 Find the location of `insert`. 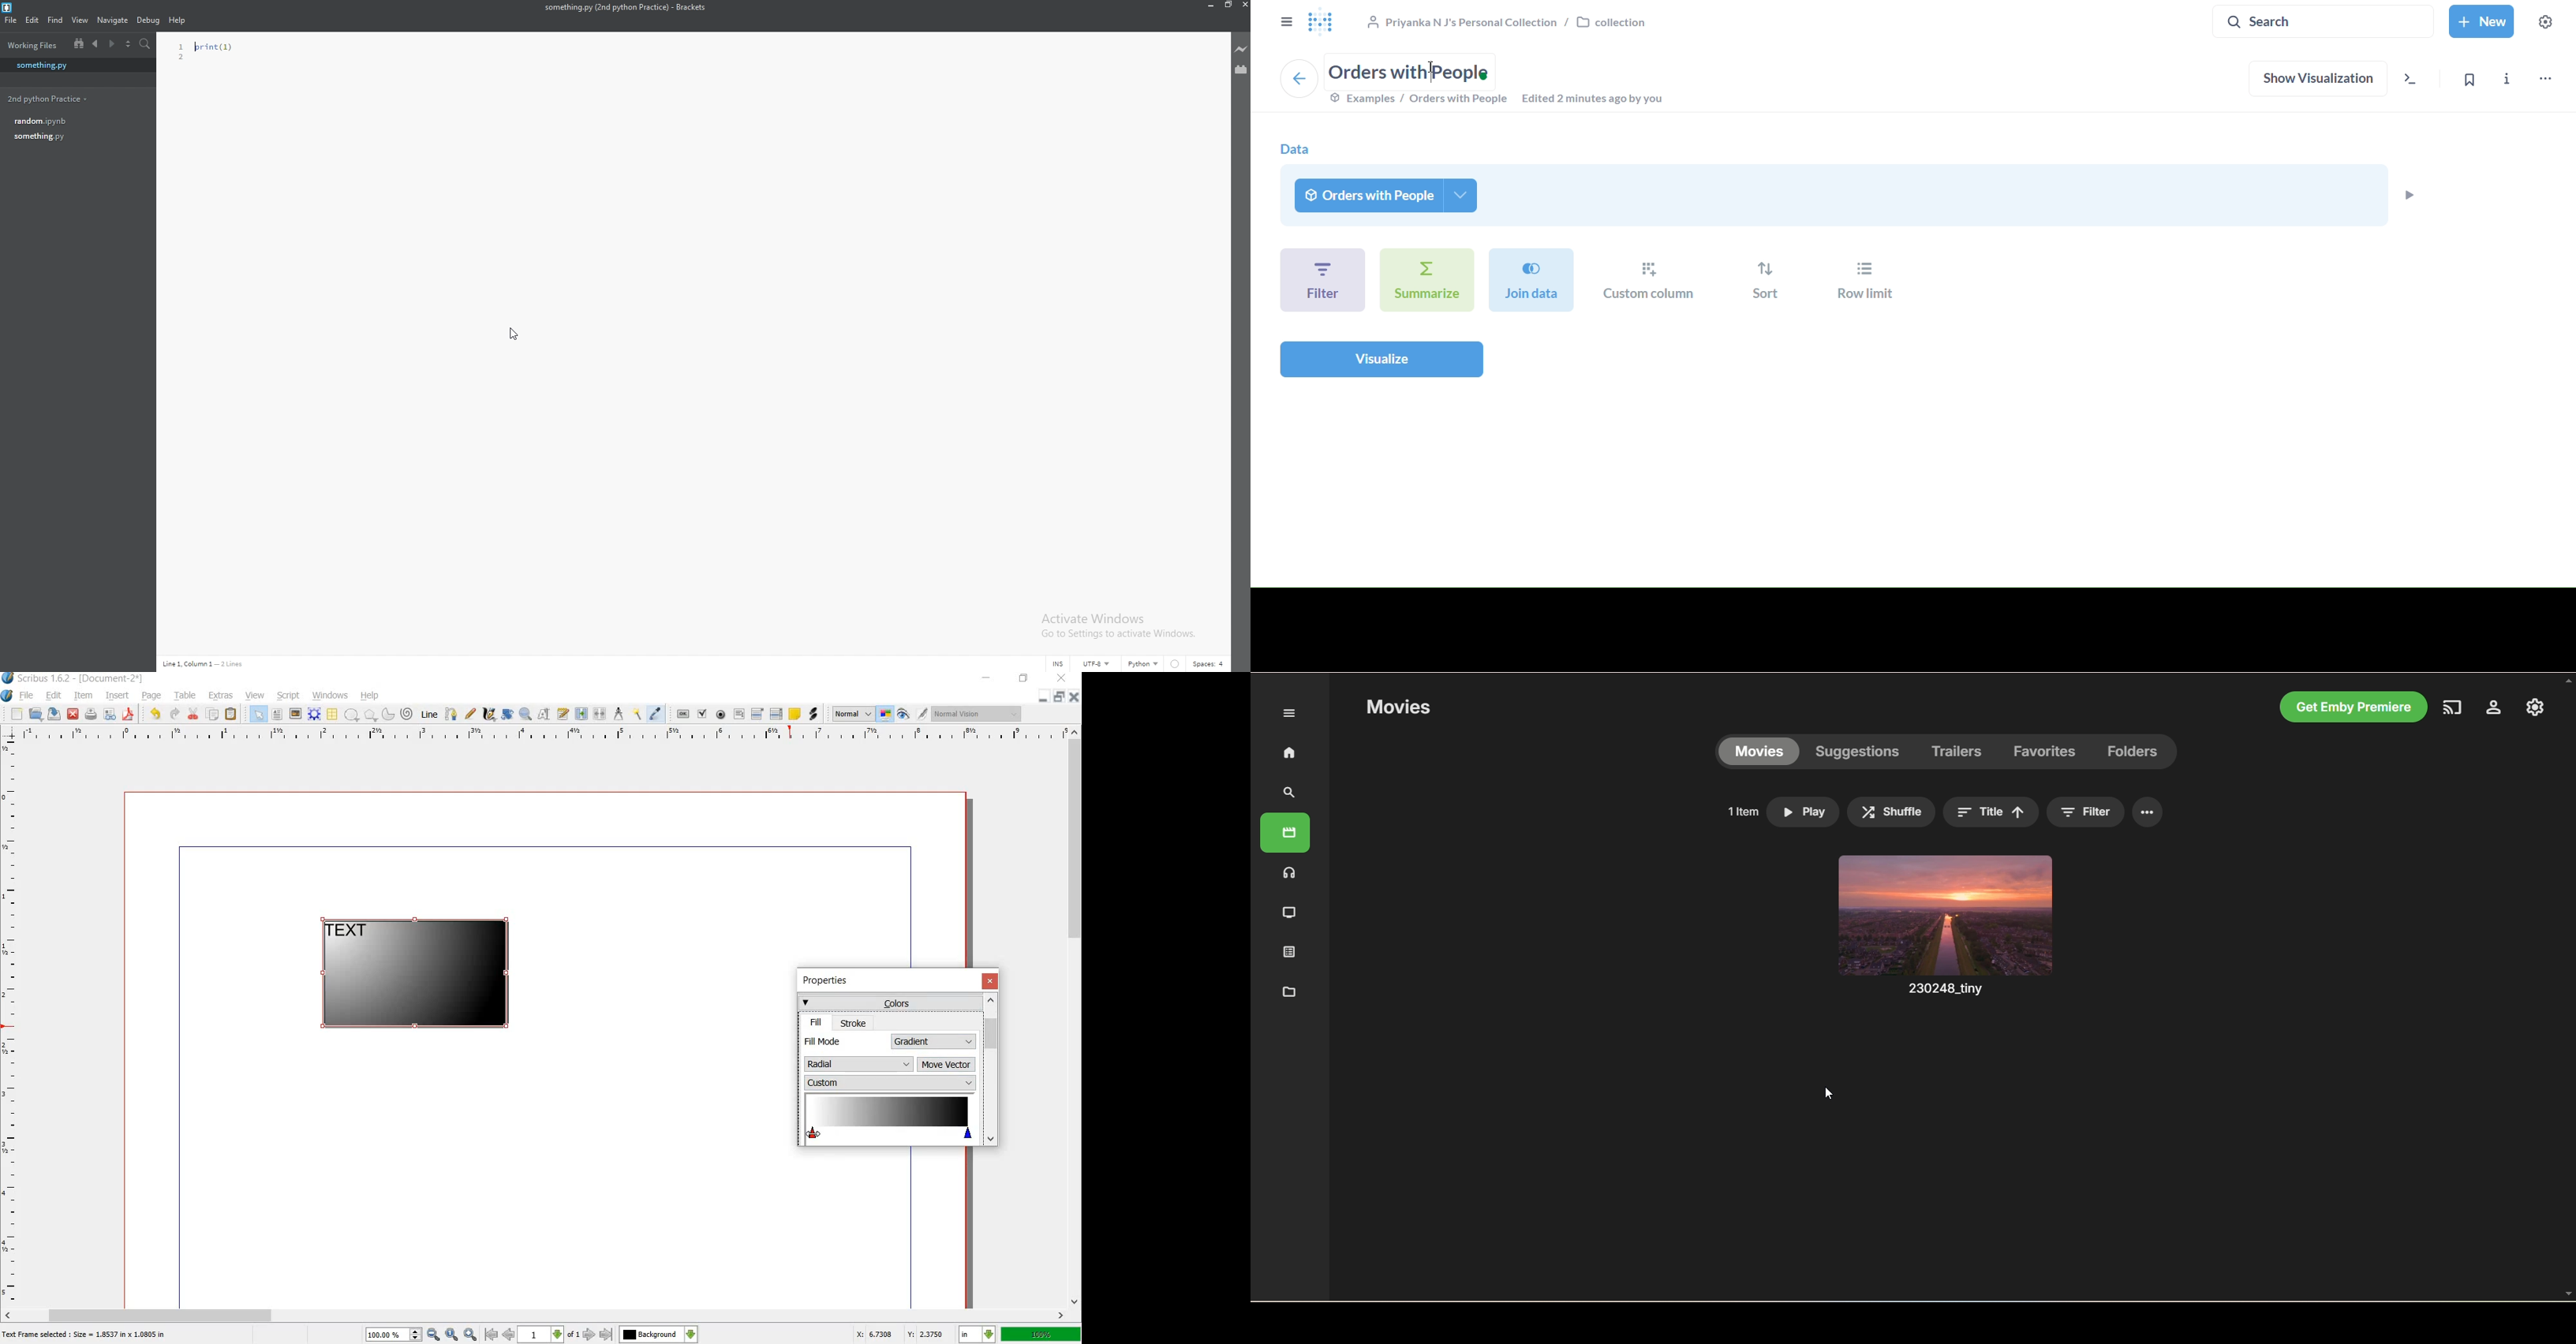

insert is located at coordinates (118, 697).